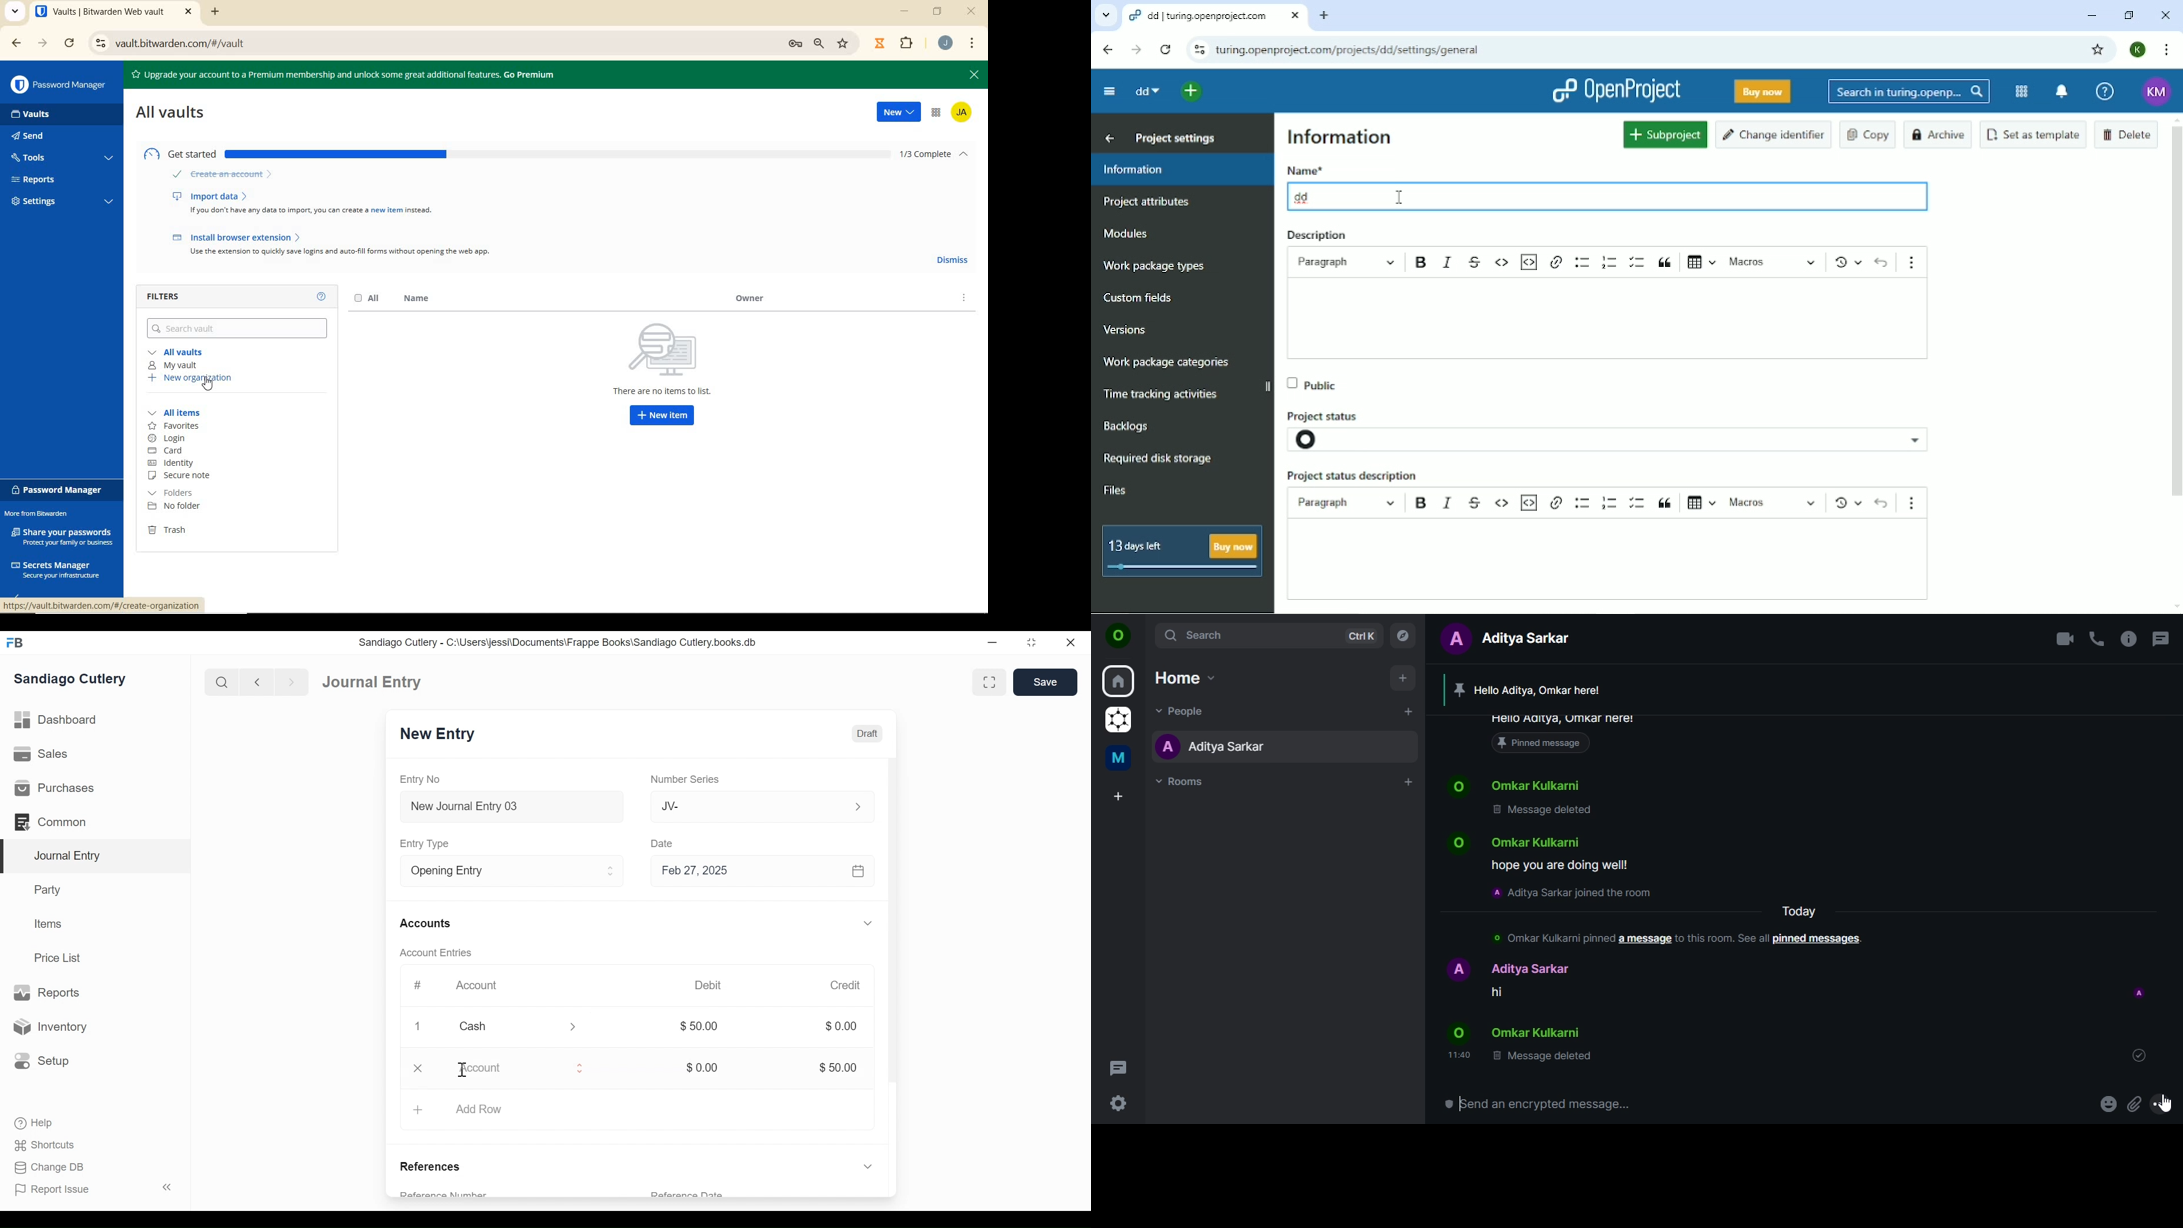 The height and width of the screenshot is (1232, 2184). What do you see at coordinates (684, 780) in the screenshot?
I see `Number Series` at bounding box center [684, 780].